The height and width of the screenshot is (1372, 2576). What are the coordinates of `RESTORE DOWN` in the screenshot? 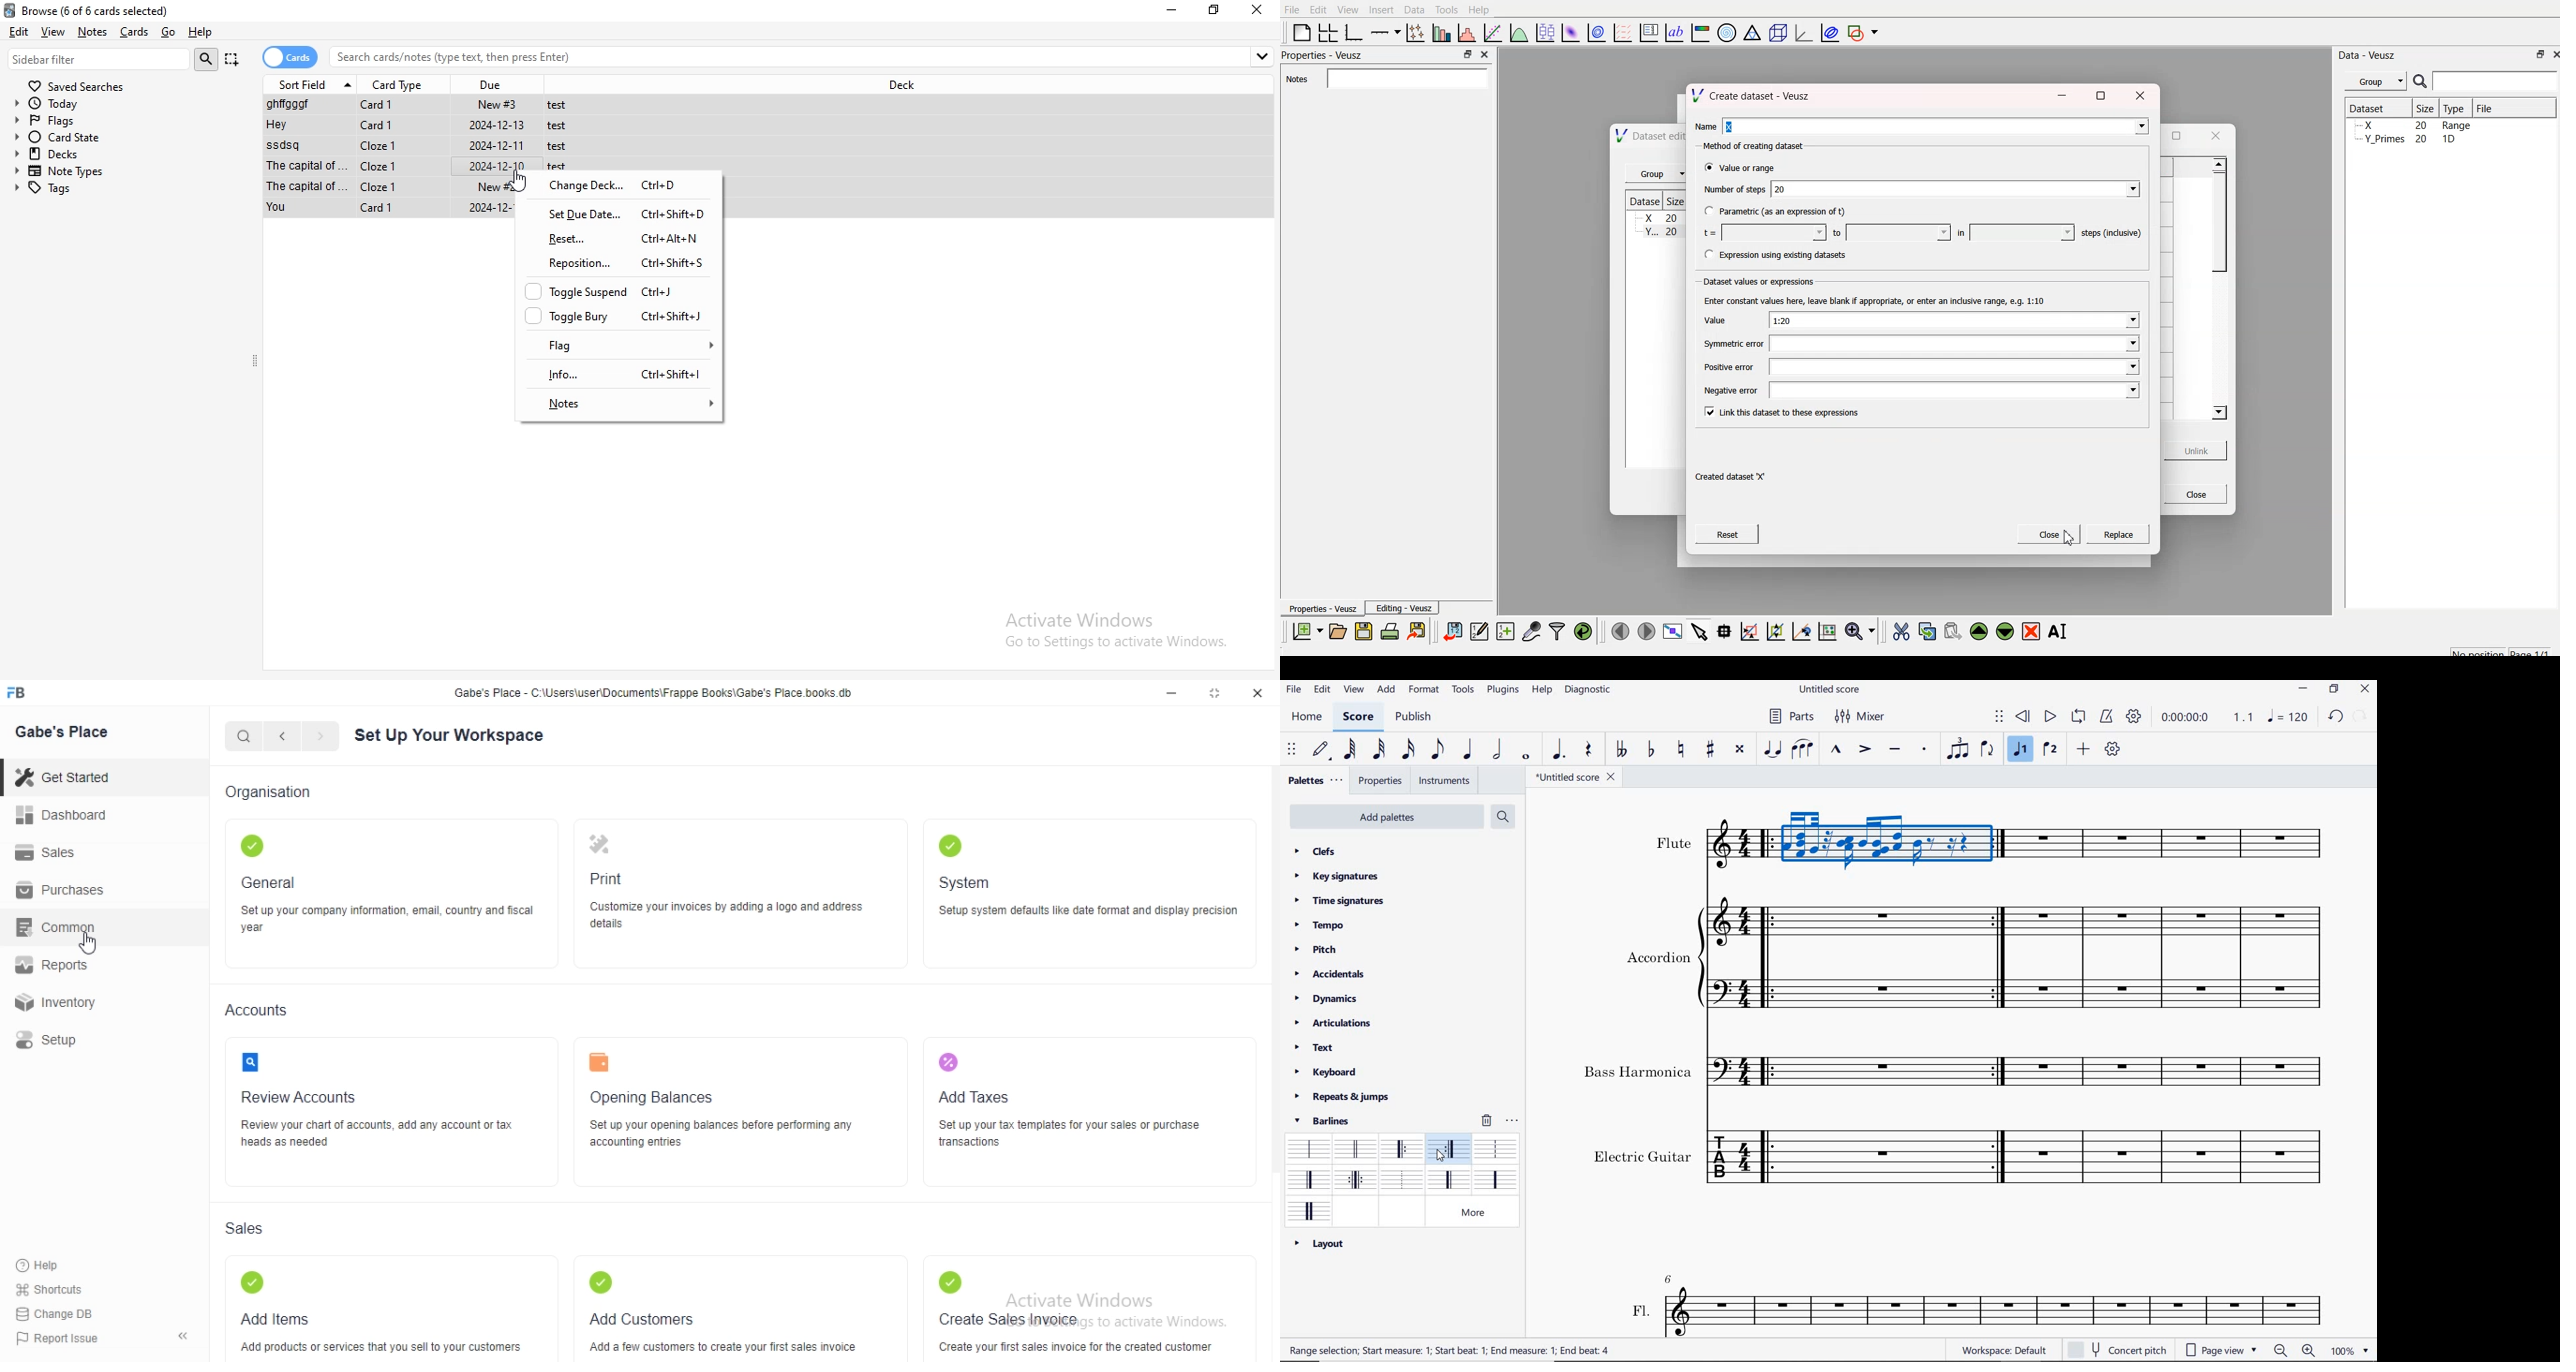 It's located at (2334, 690).